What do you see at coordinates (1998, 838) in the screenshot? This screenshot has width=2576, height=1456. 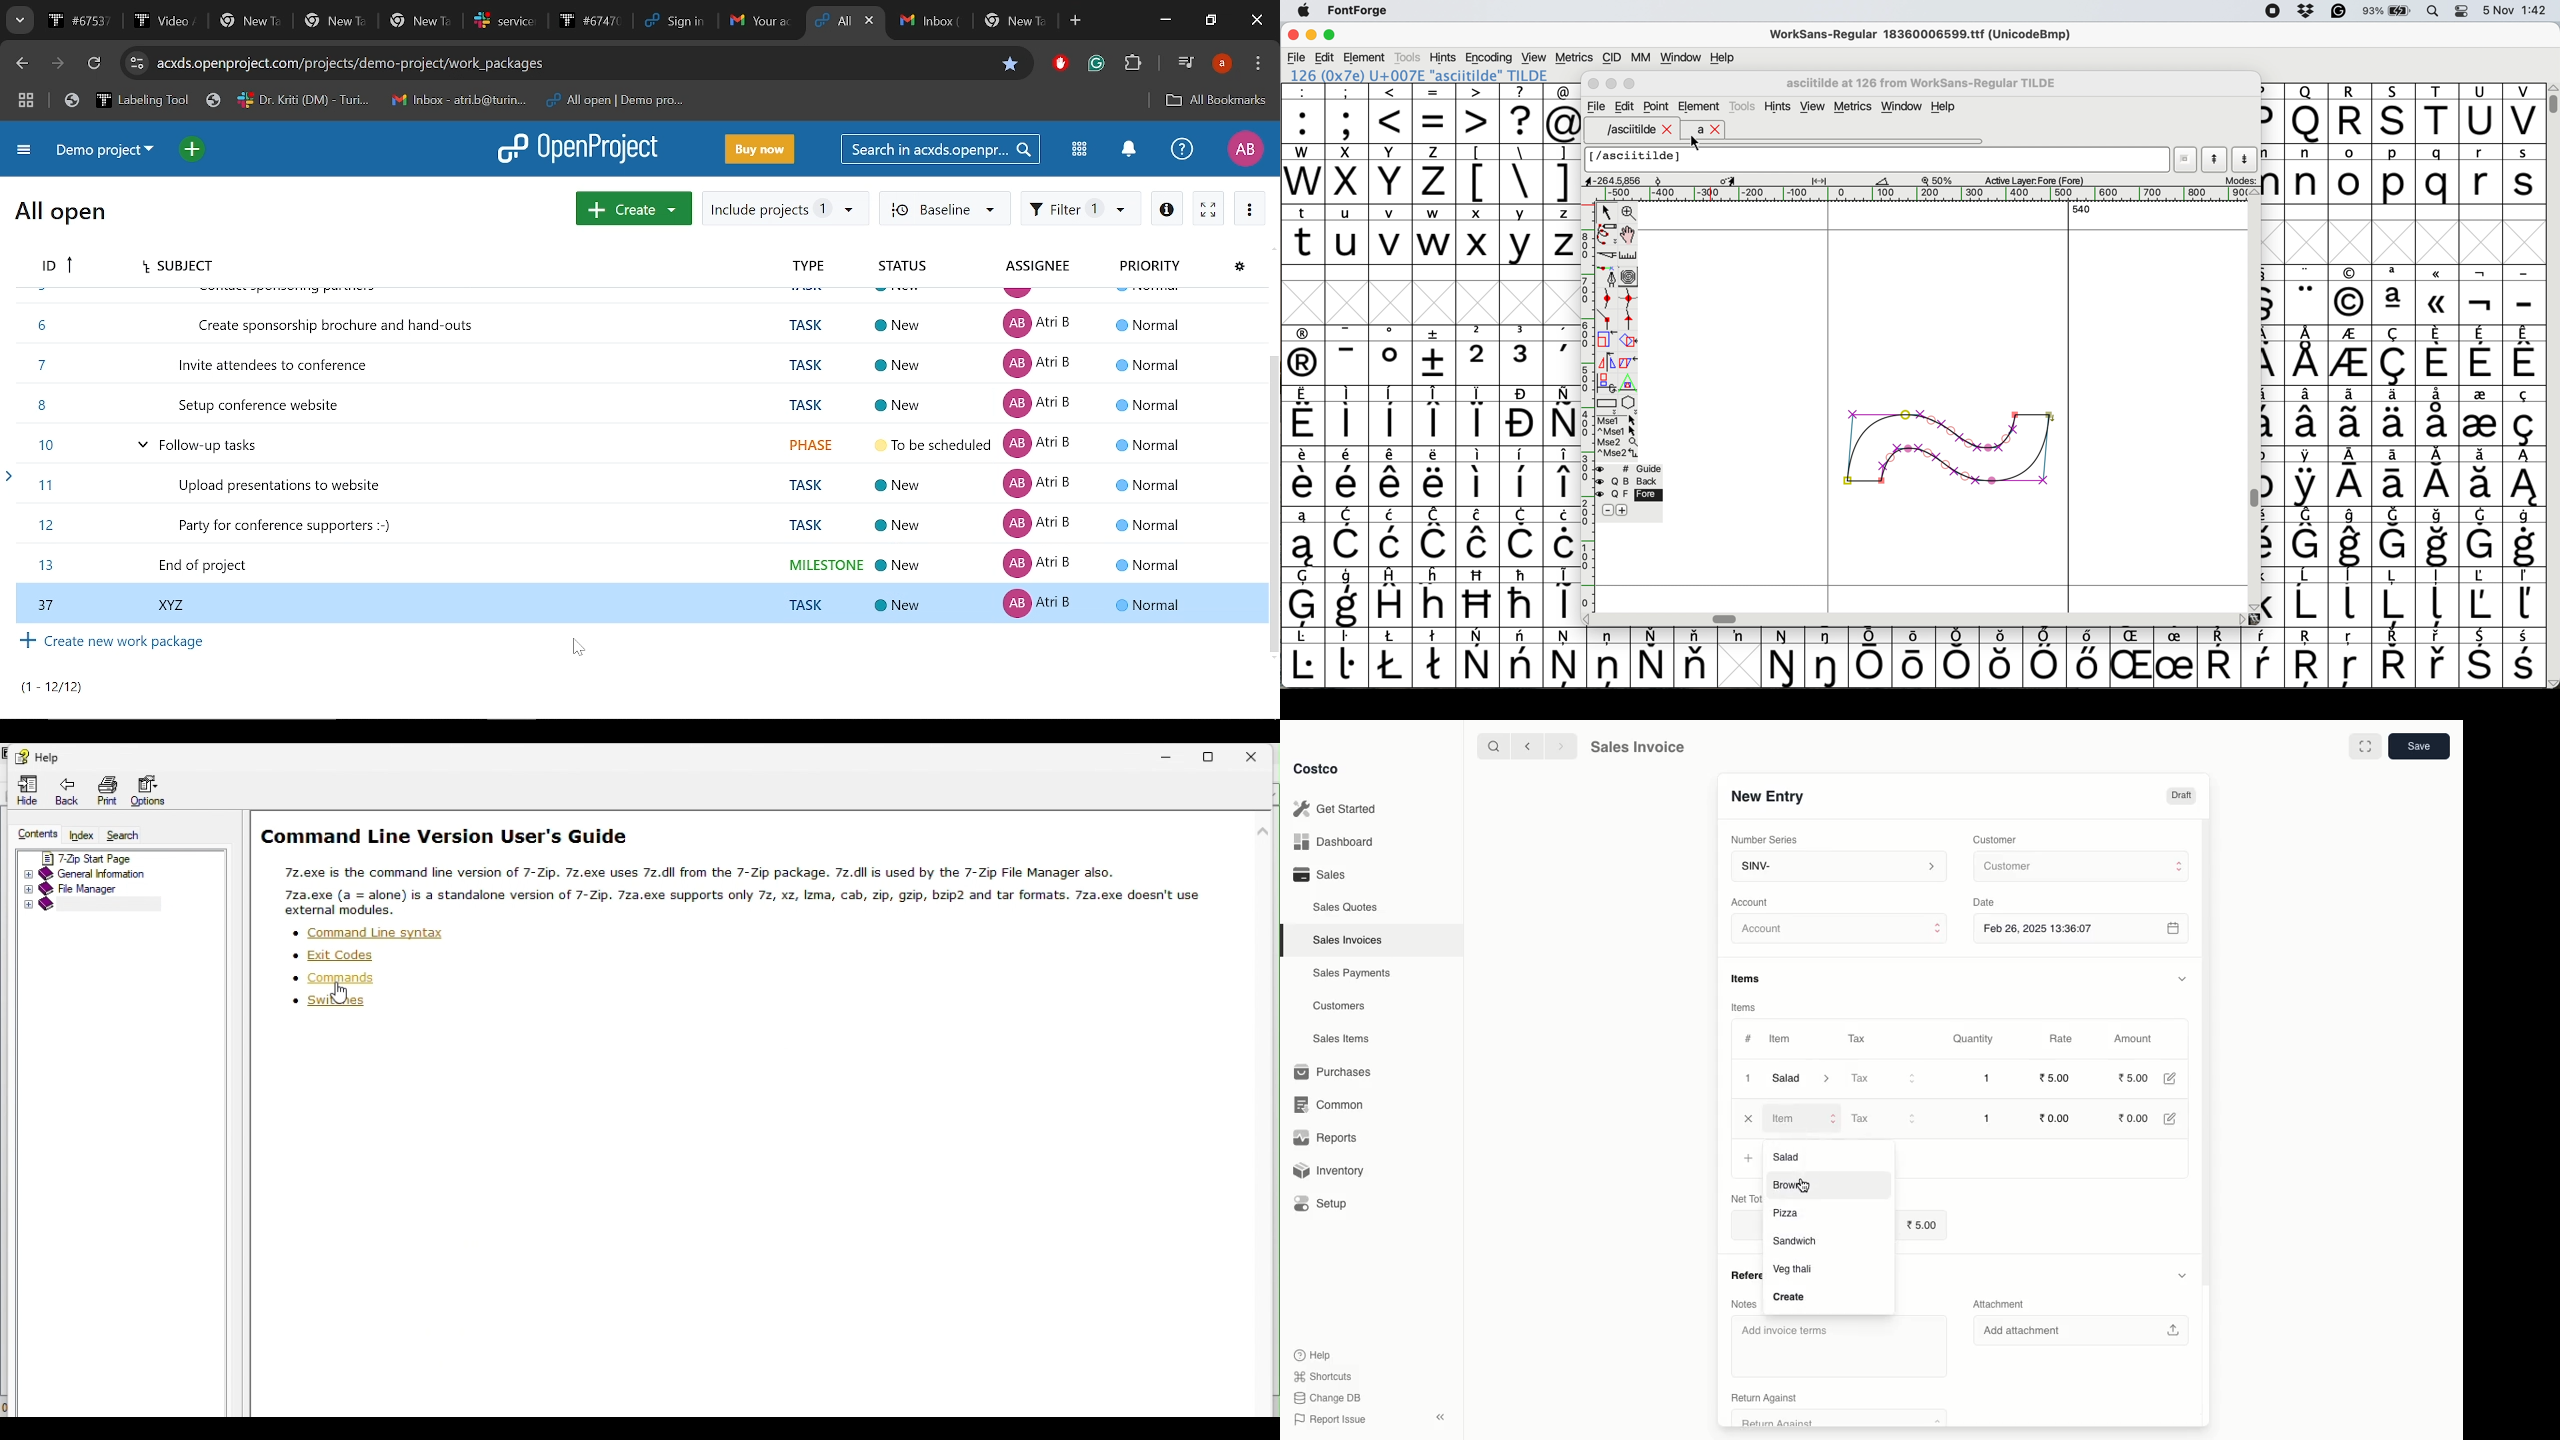 I see `Customer` at bounding box center [1998, 838].